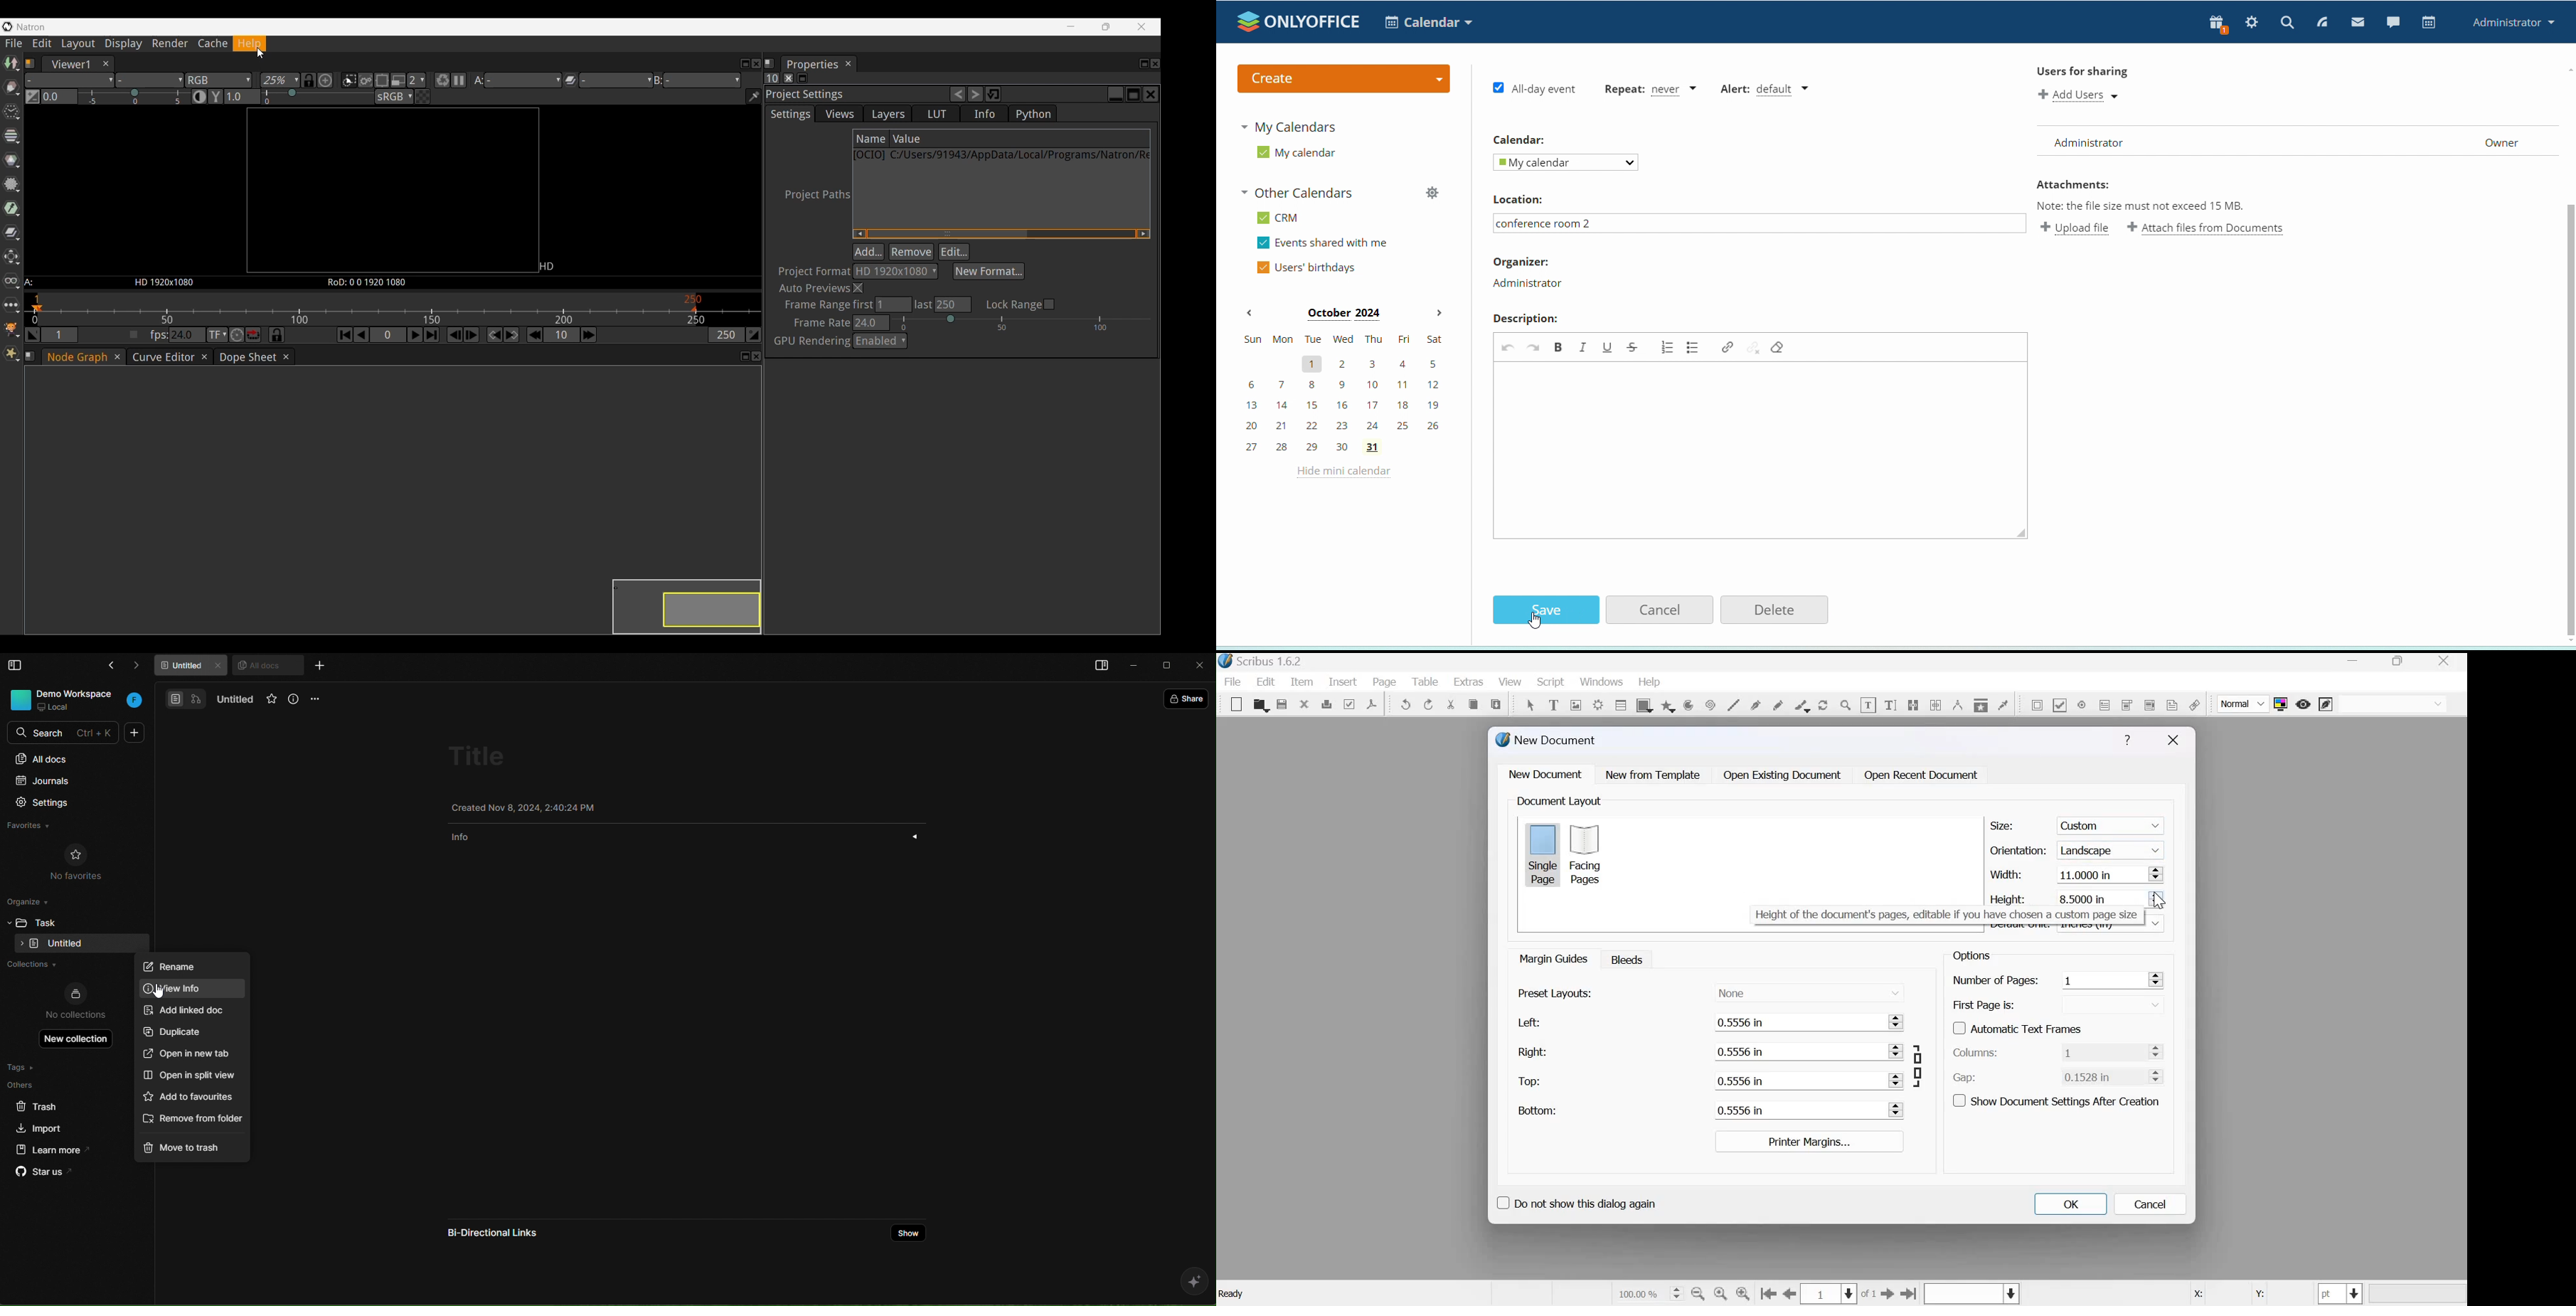 This screenshot has height=1316, width=2576. I want to click on View, so click(1511, 682).